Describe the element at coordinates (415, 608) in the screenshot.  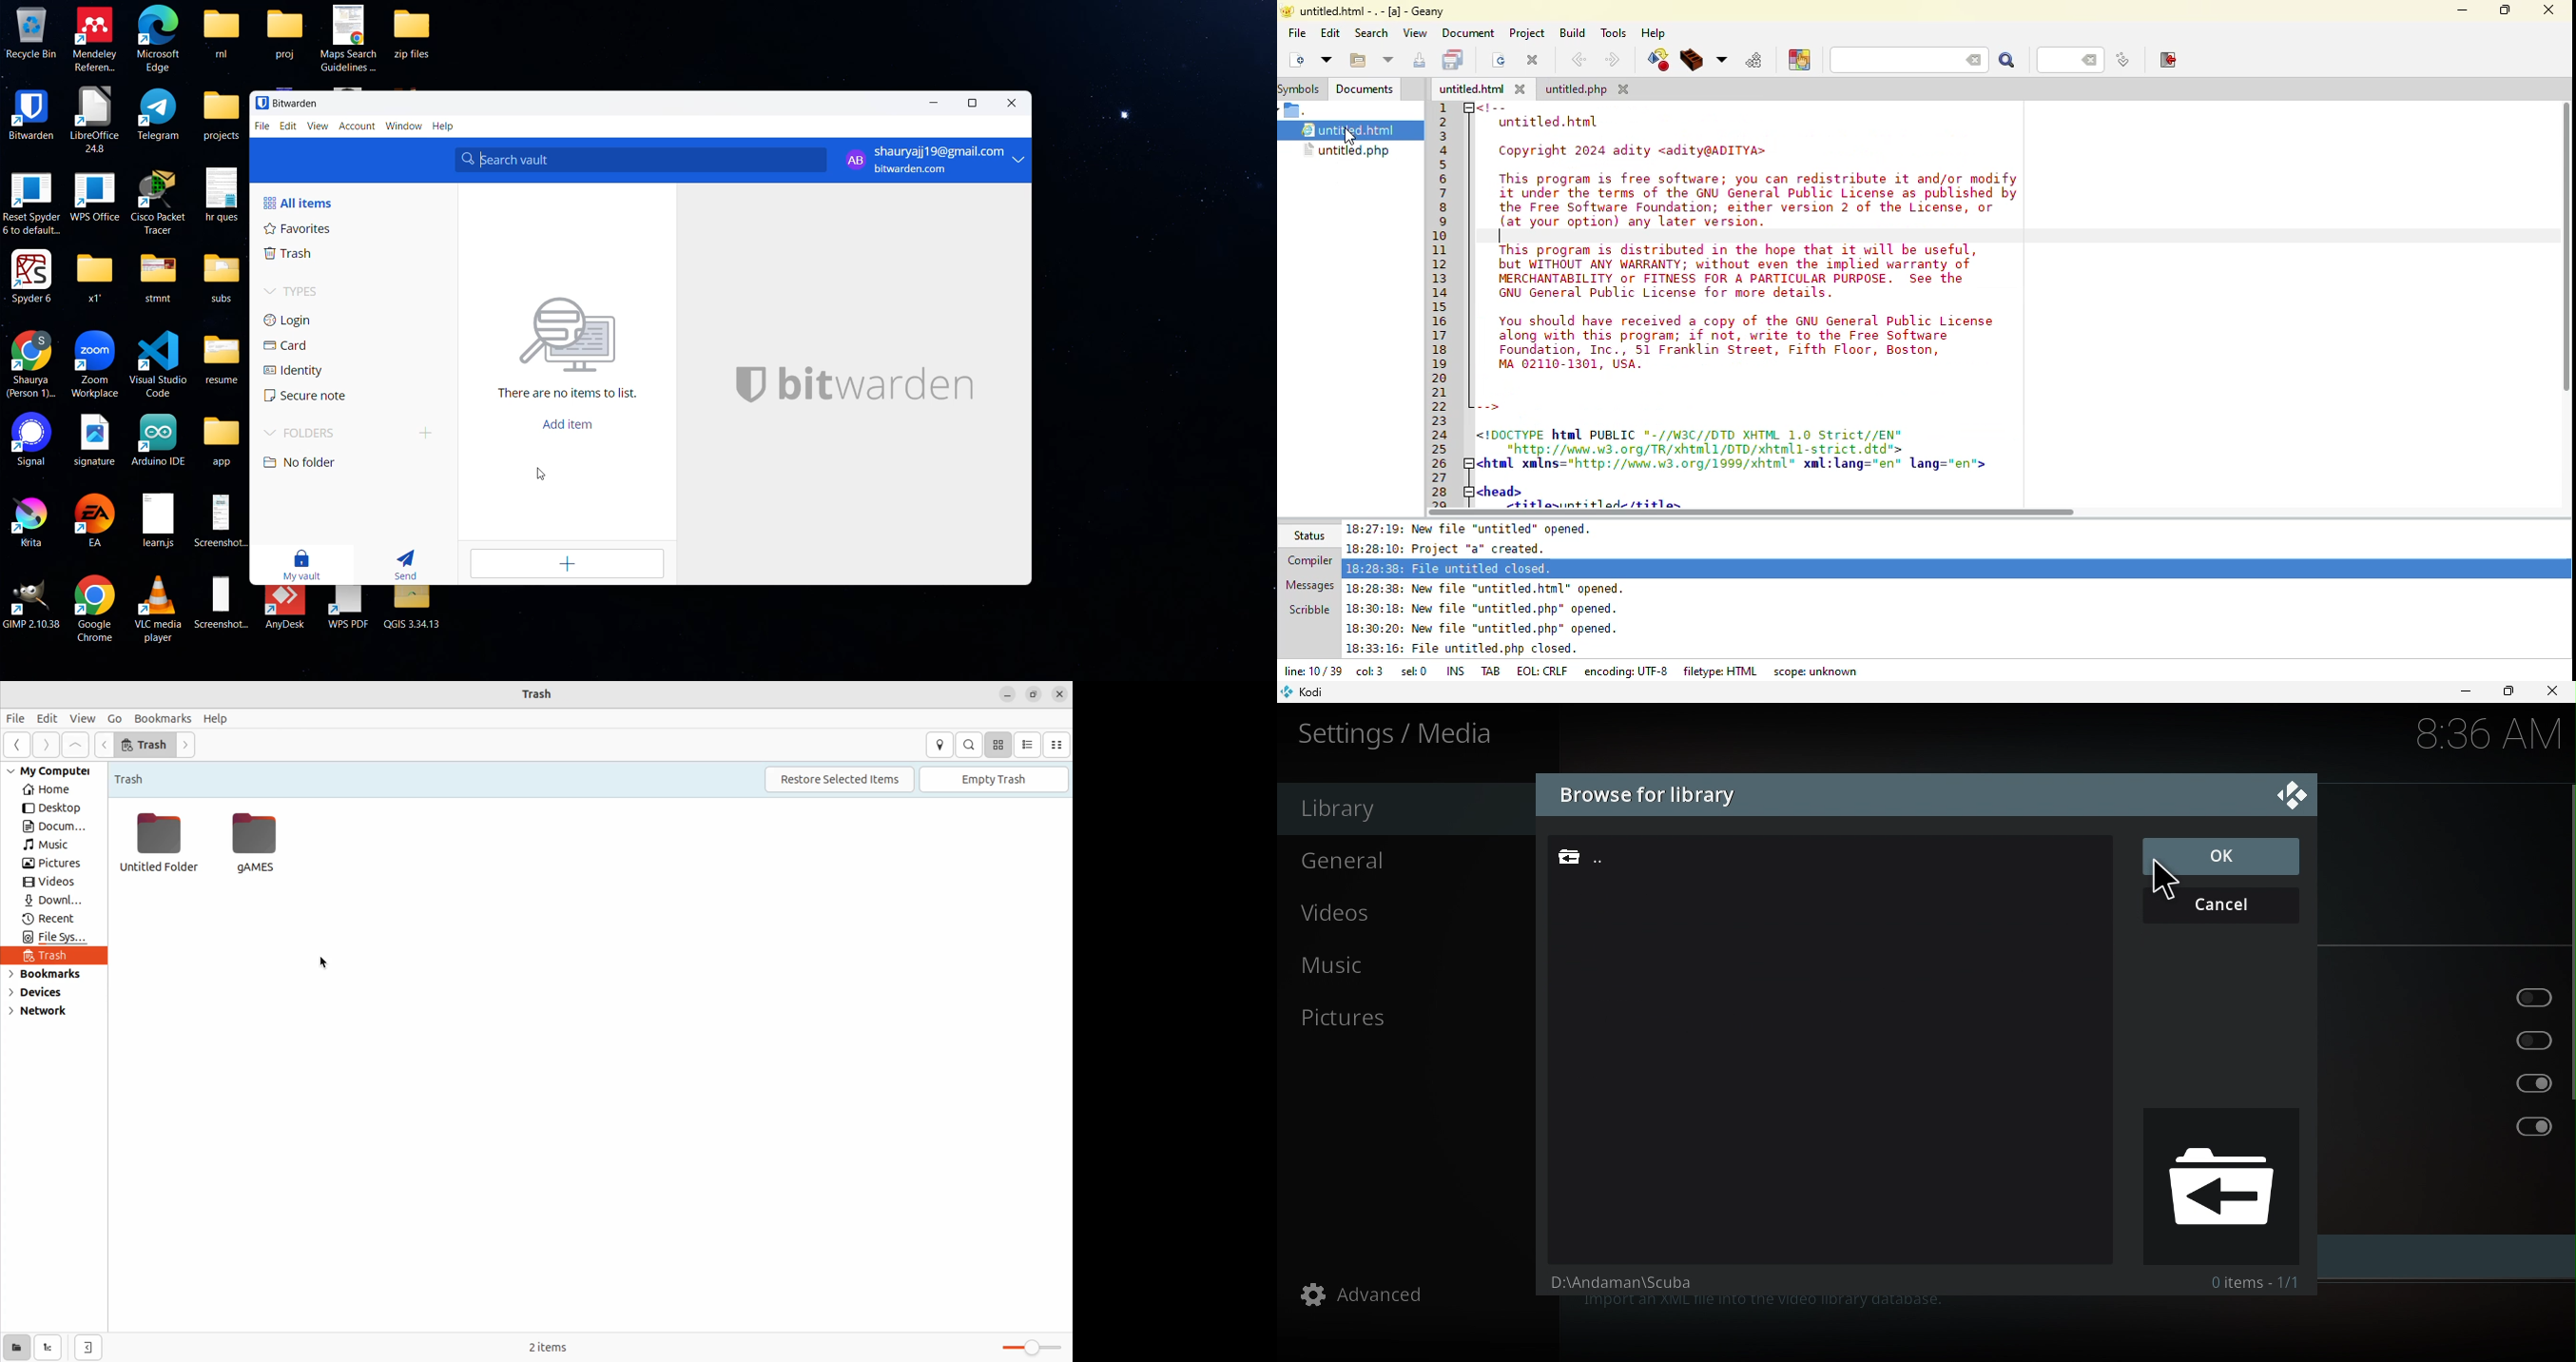
I see `QGIS 3.34.13` at that location.